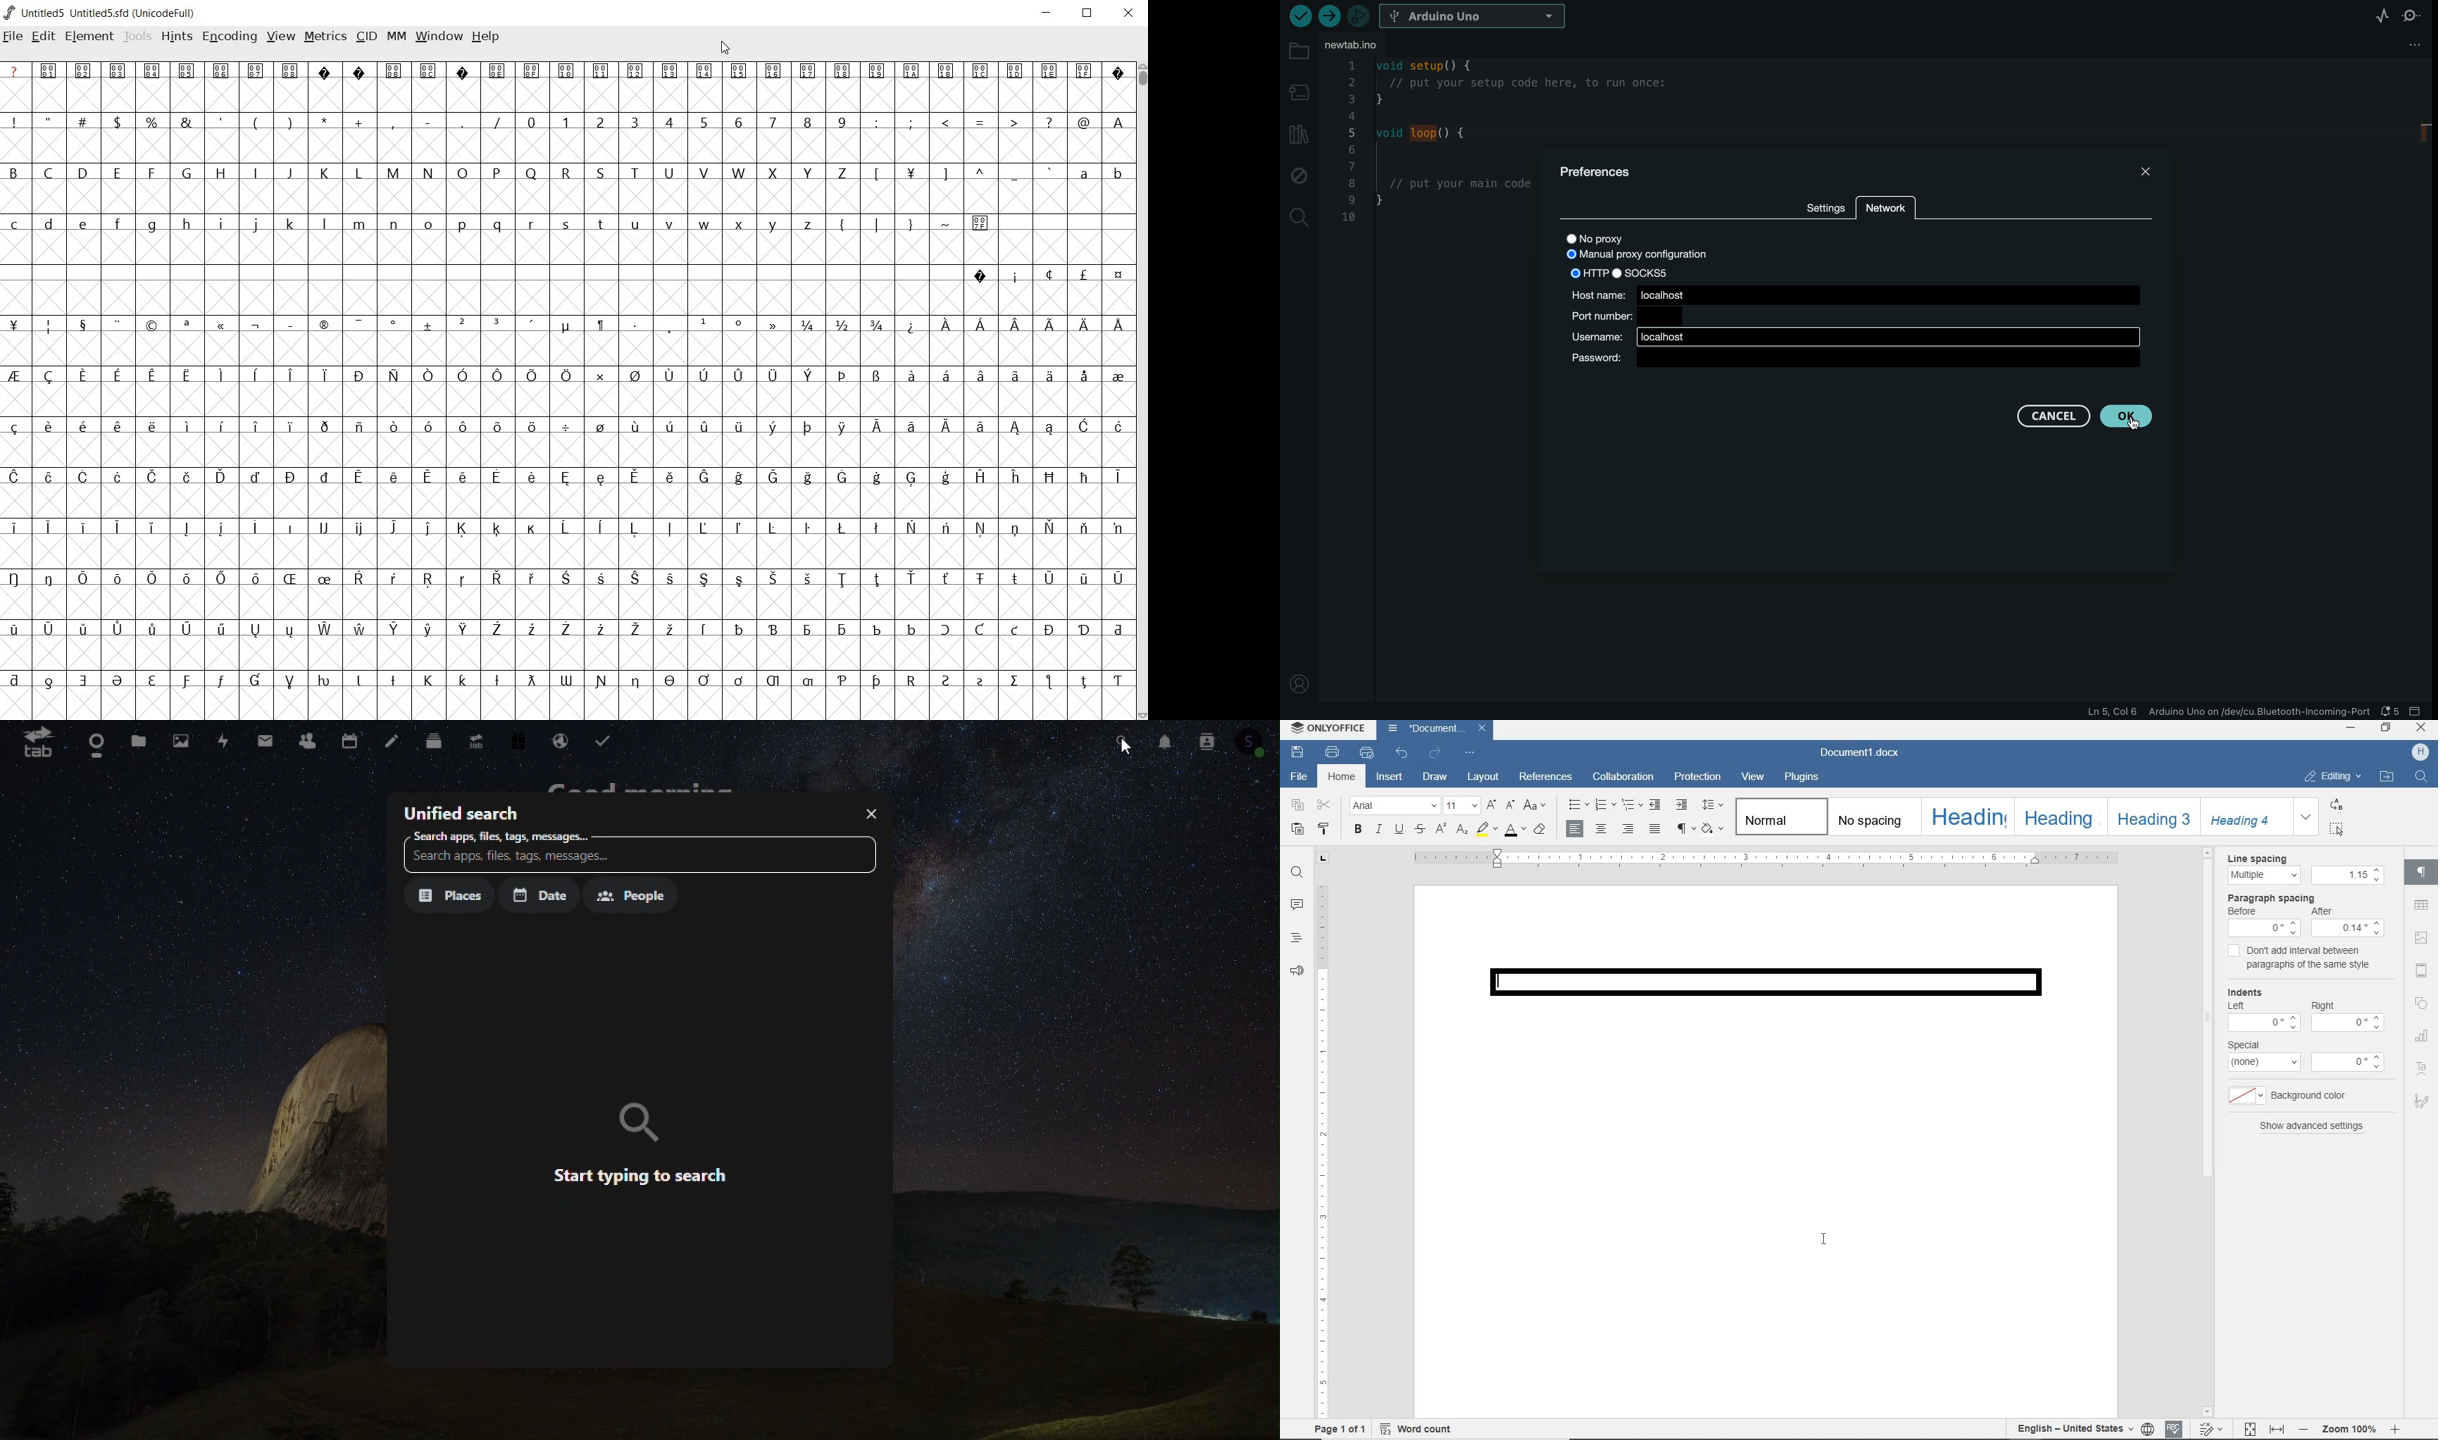  Describe the element at coordinates (948, 580) in the screenshot. I see `Symbol` at that location.